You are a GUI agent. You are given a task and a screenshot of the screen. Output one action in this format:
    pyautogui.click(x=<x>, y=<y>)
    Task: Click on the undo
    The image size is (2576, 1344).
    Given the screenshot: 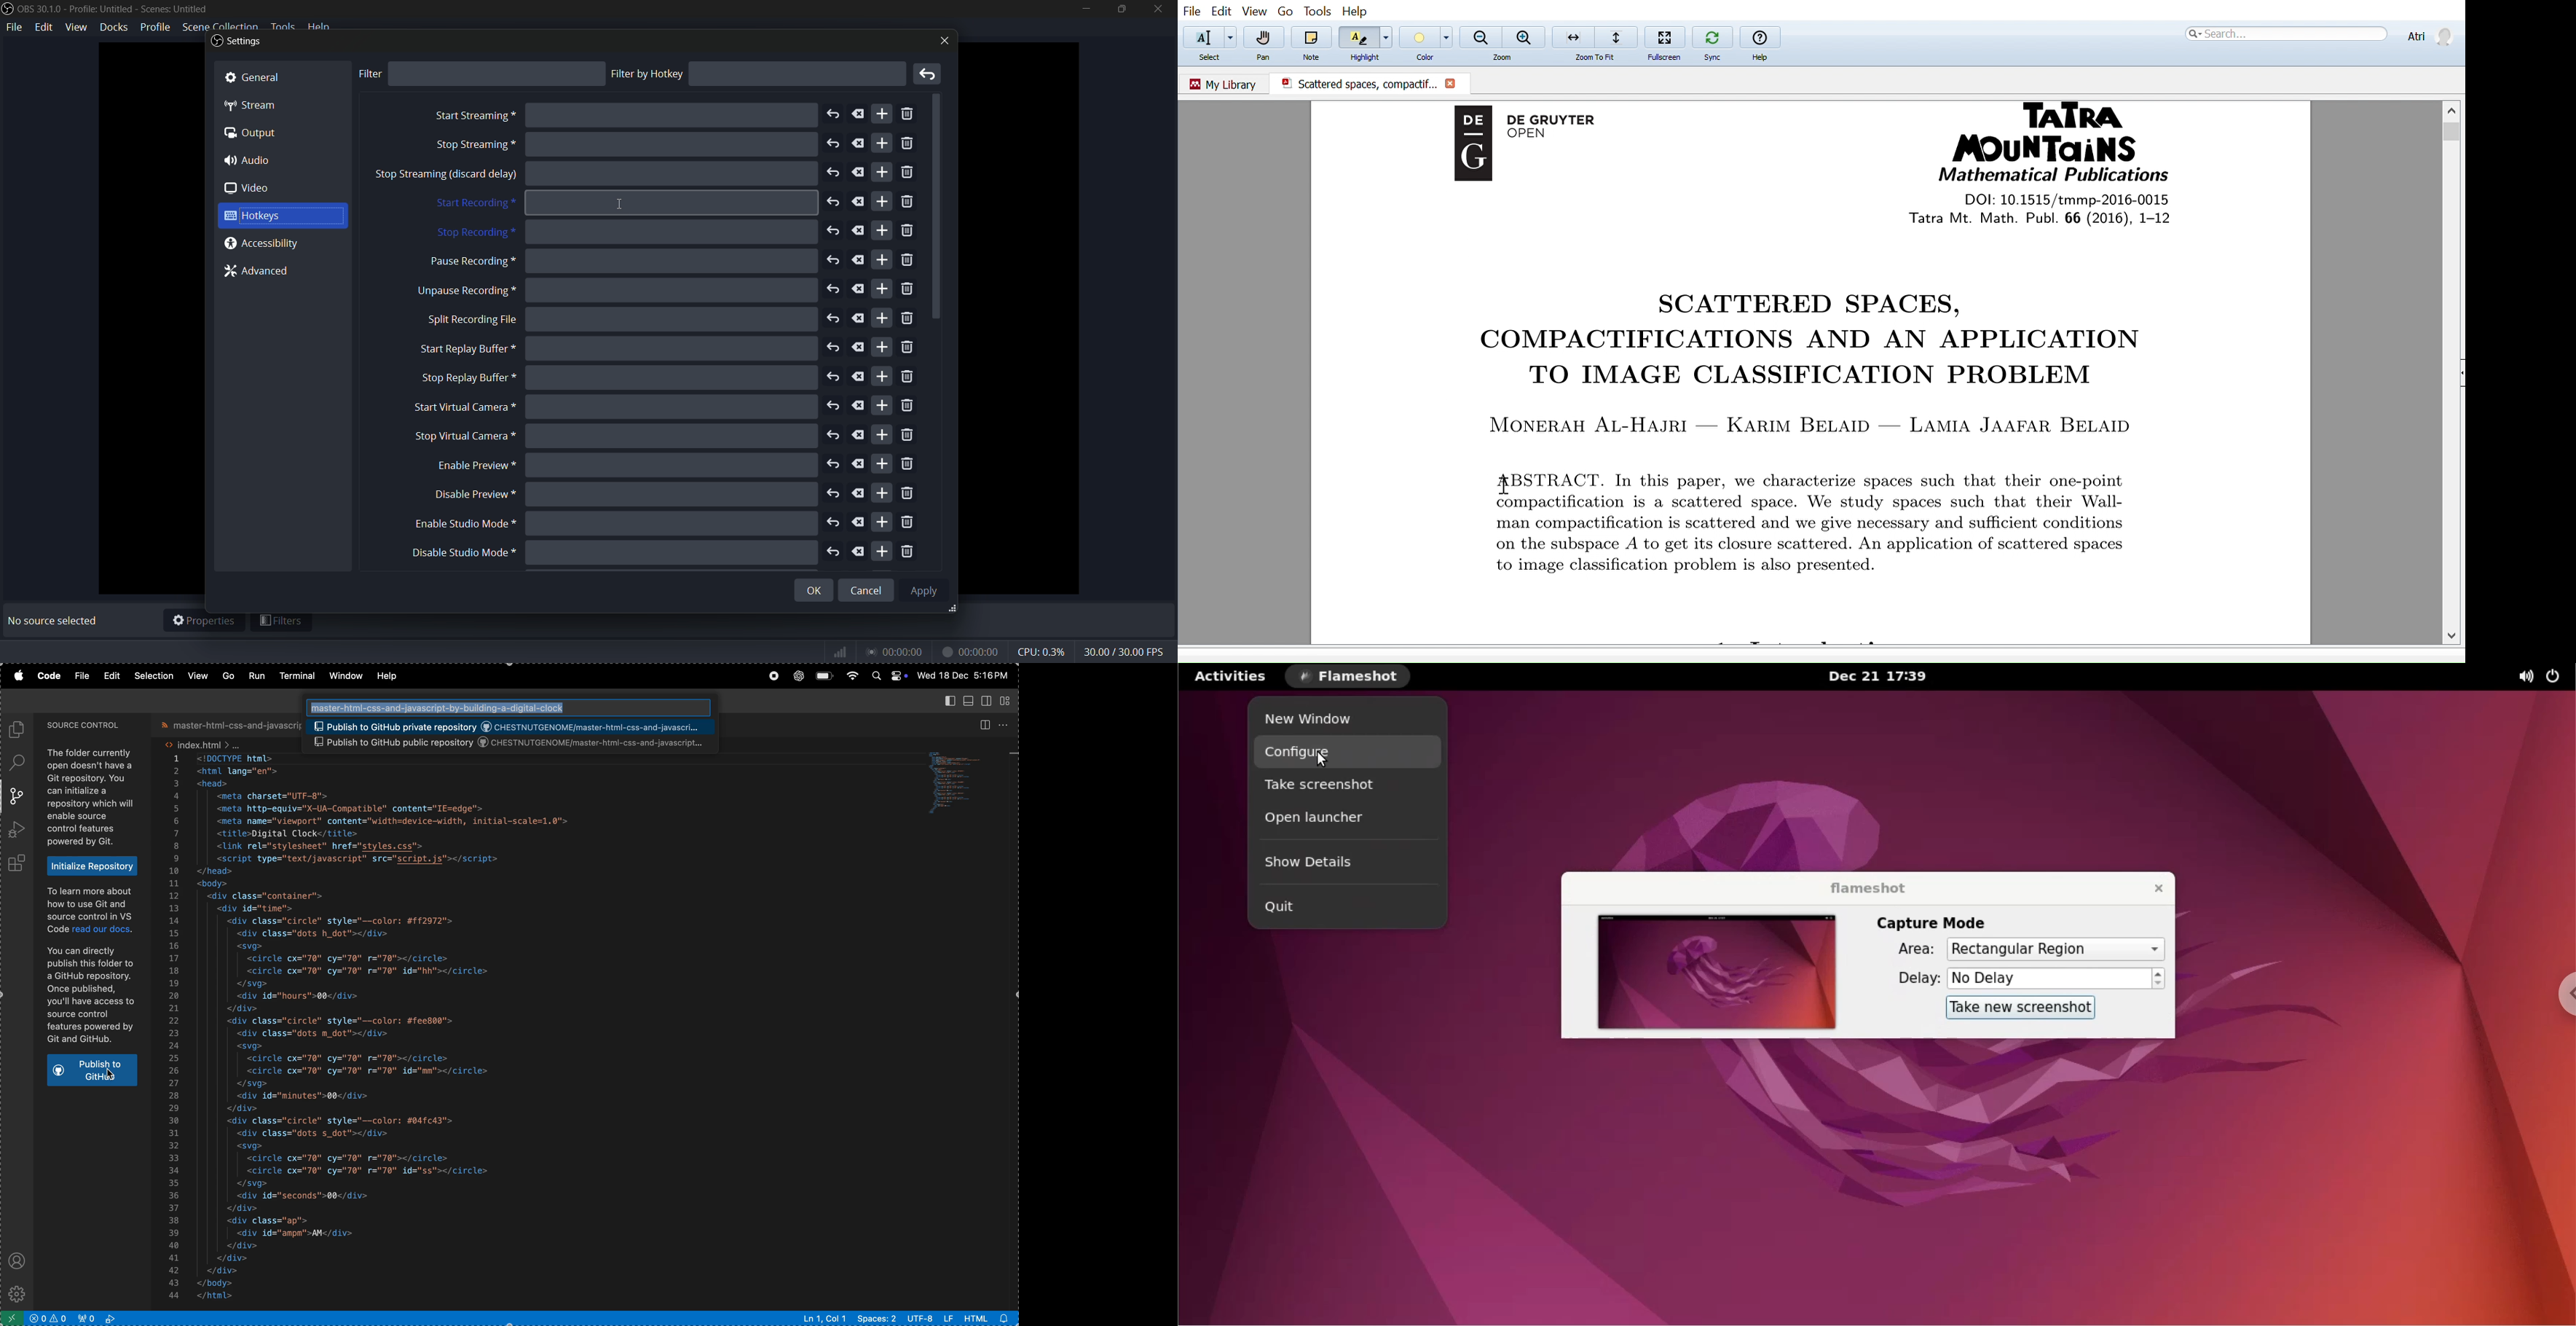 What is the action you would take?
    pyautogui.click(x=834, y=465)
    